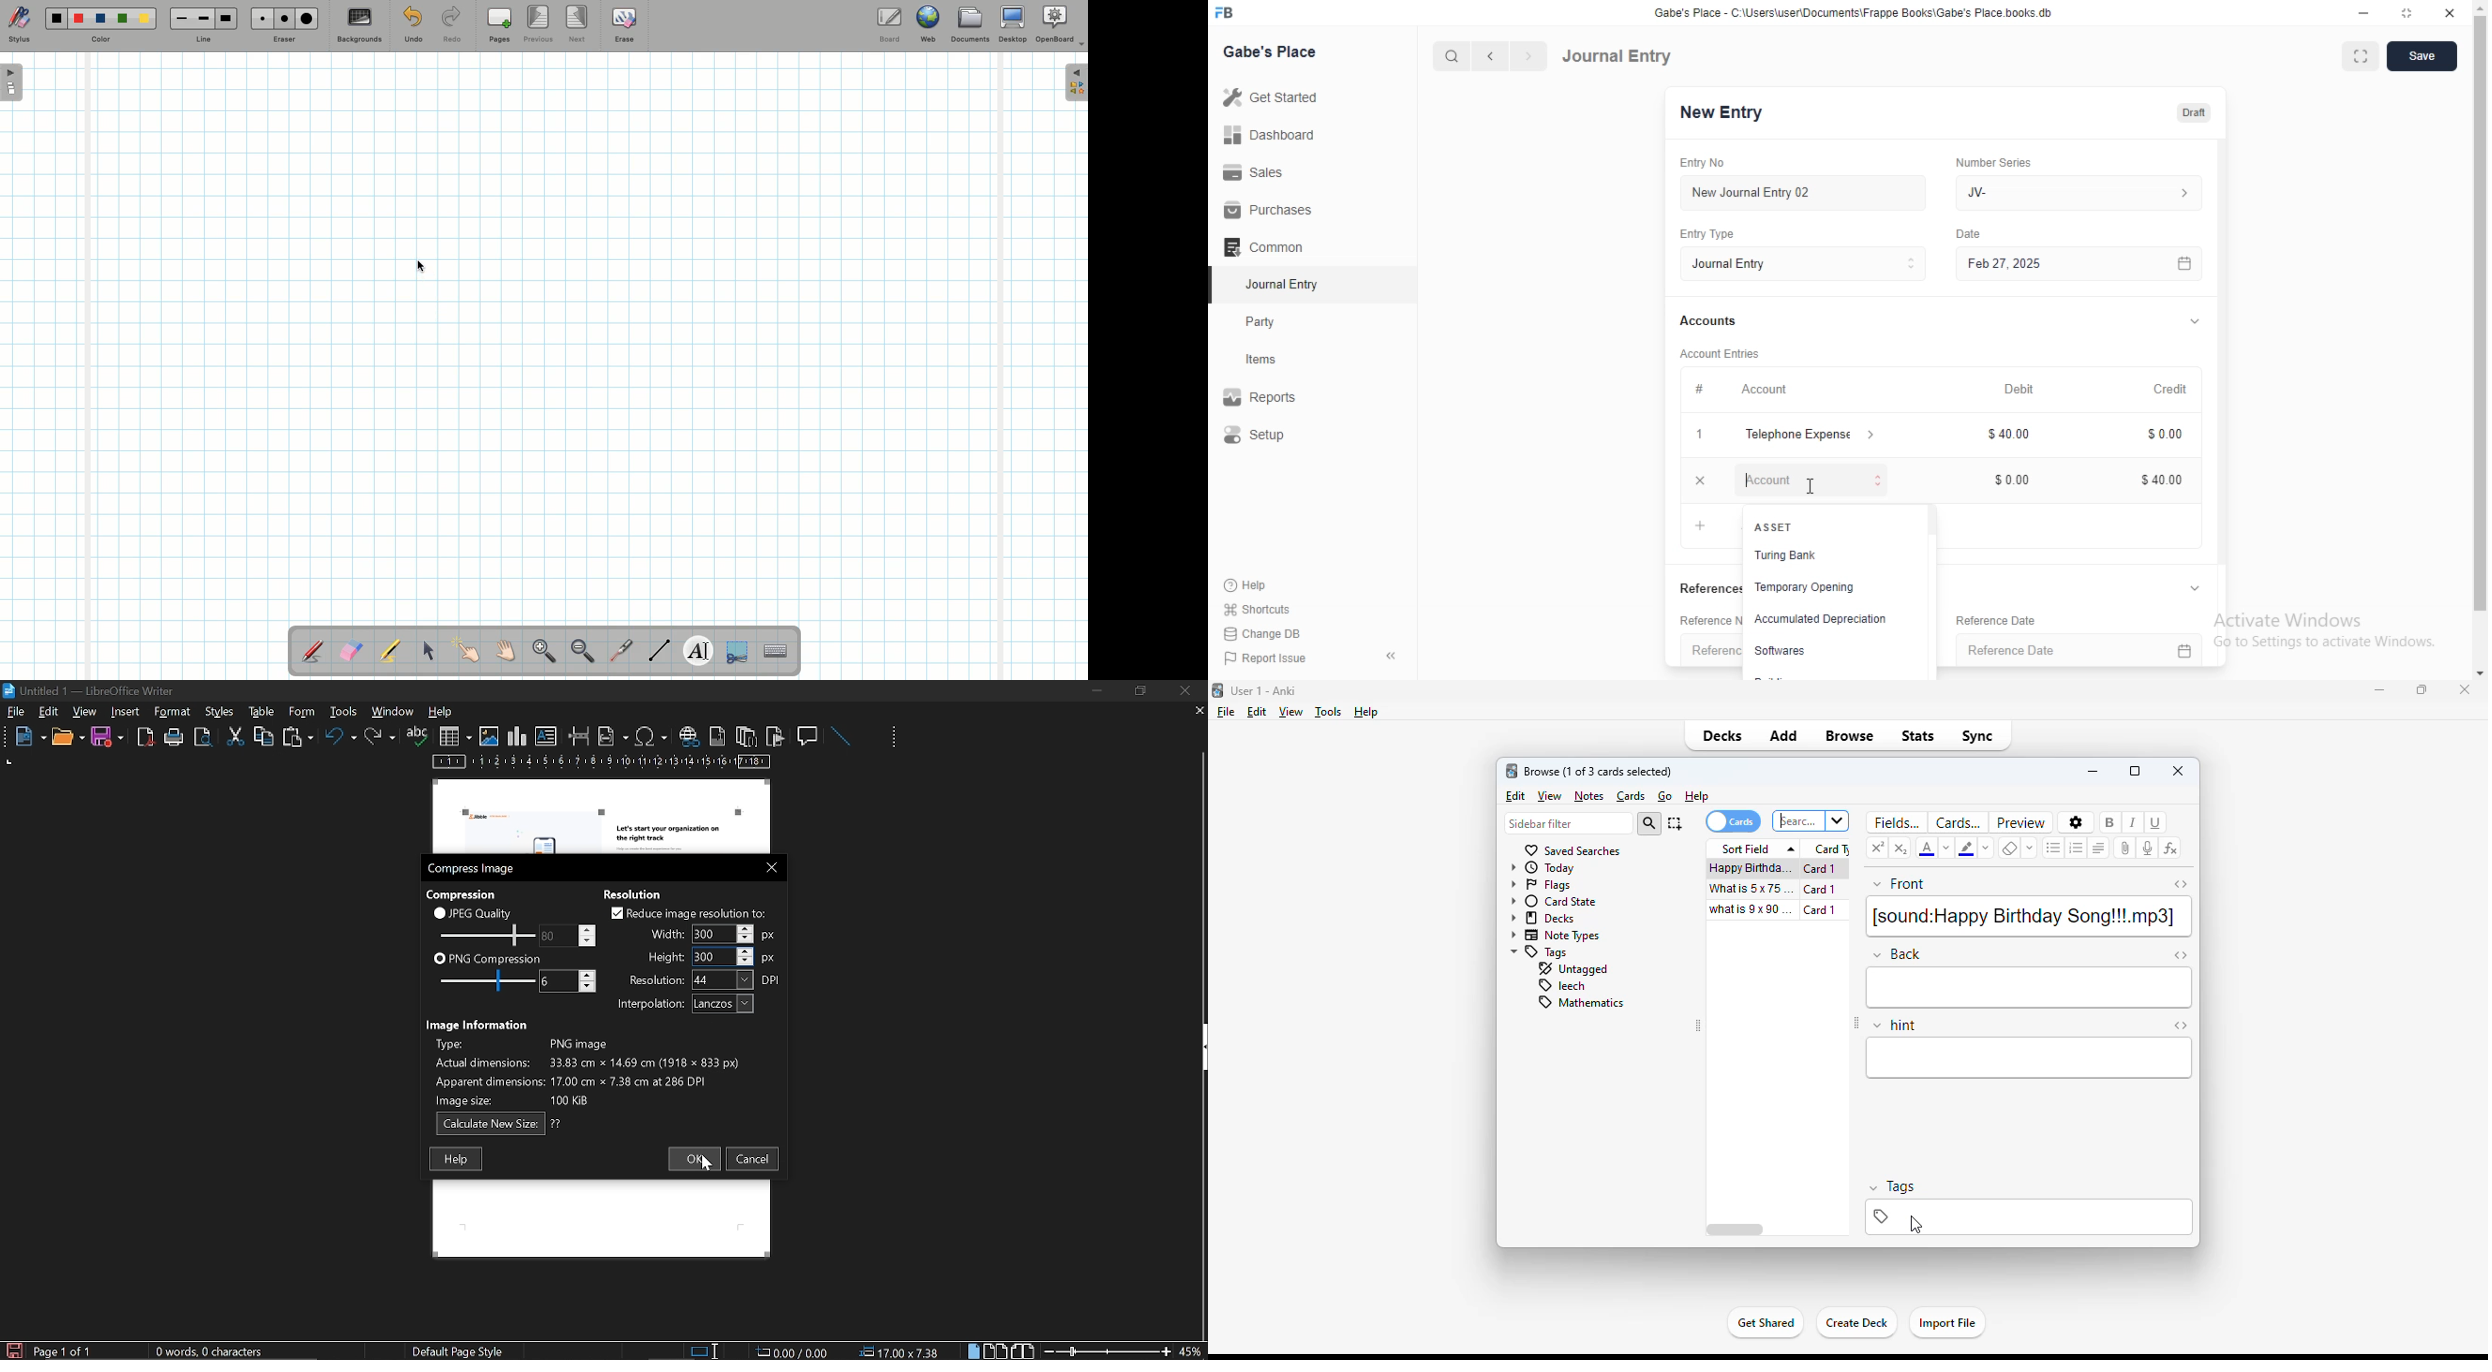 Image resolution: width=2492 pixels, height=1372 pixels. What do you see at coordinates (1751, 868) in the screenshot?
I see `happy birthday song!!!` at bounding box center [1751, 868].